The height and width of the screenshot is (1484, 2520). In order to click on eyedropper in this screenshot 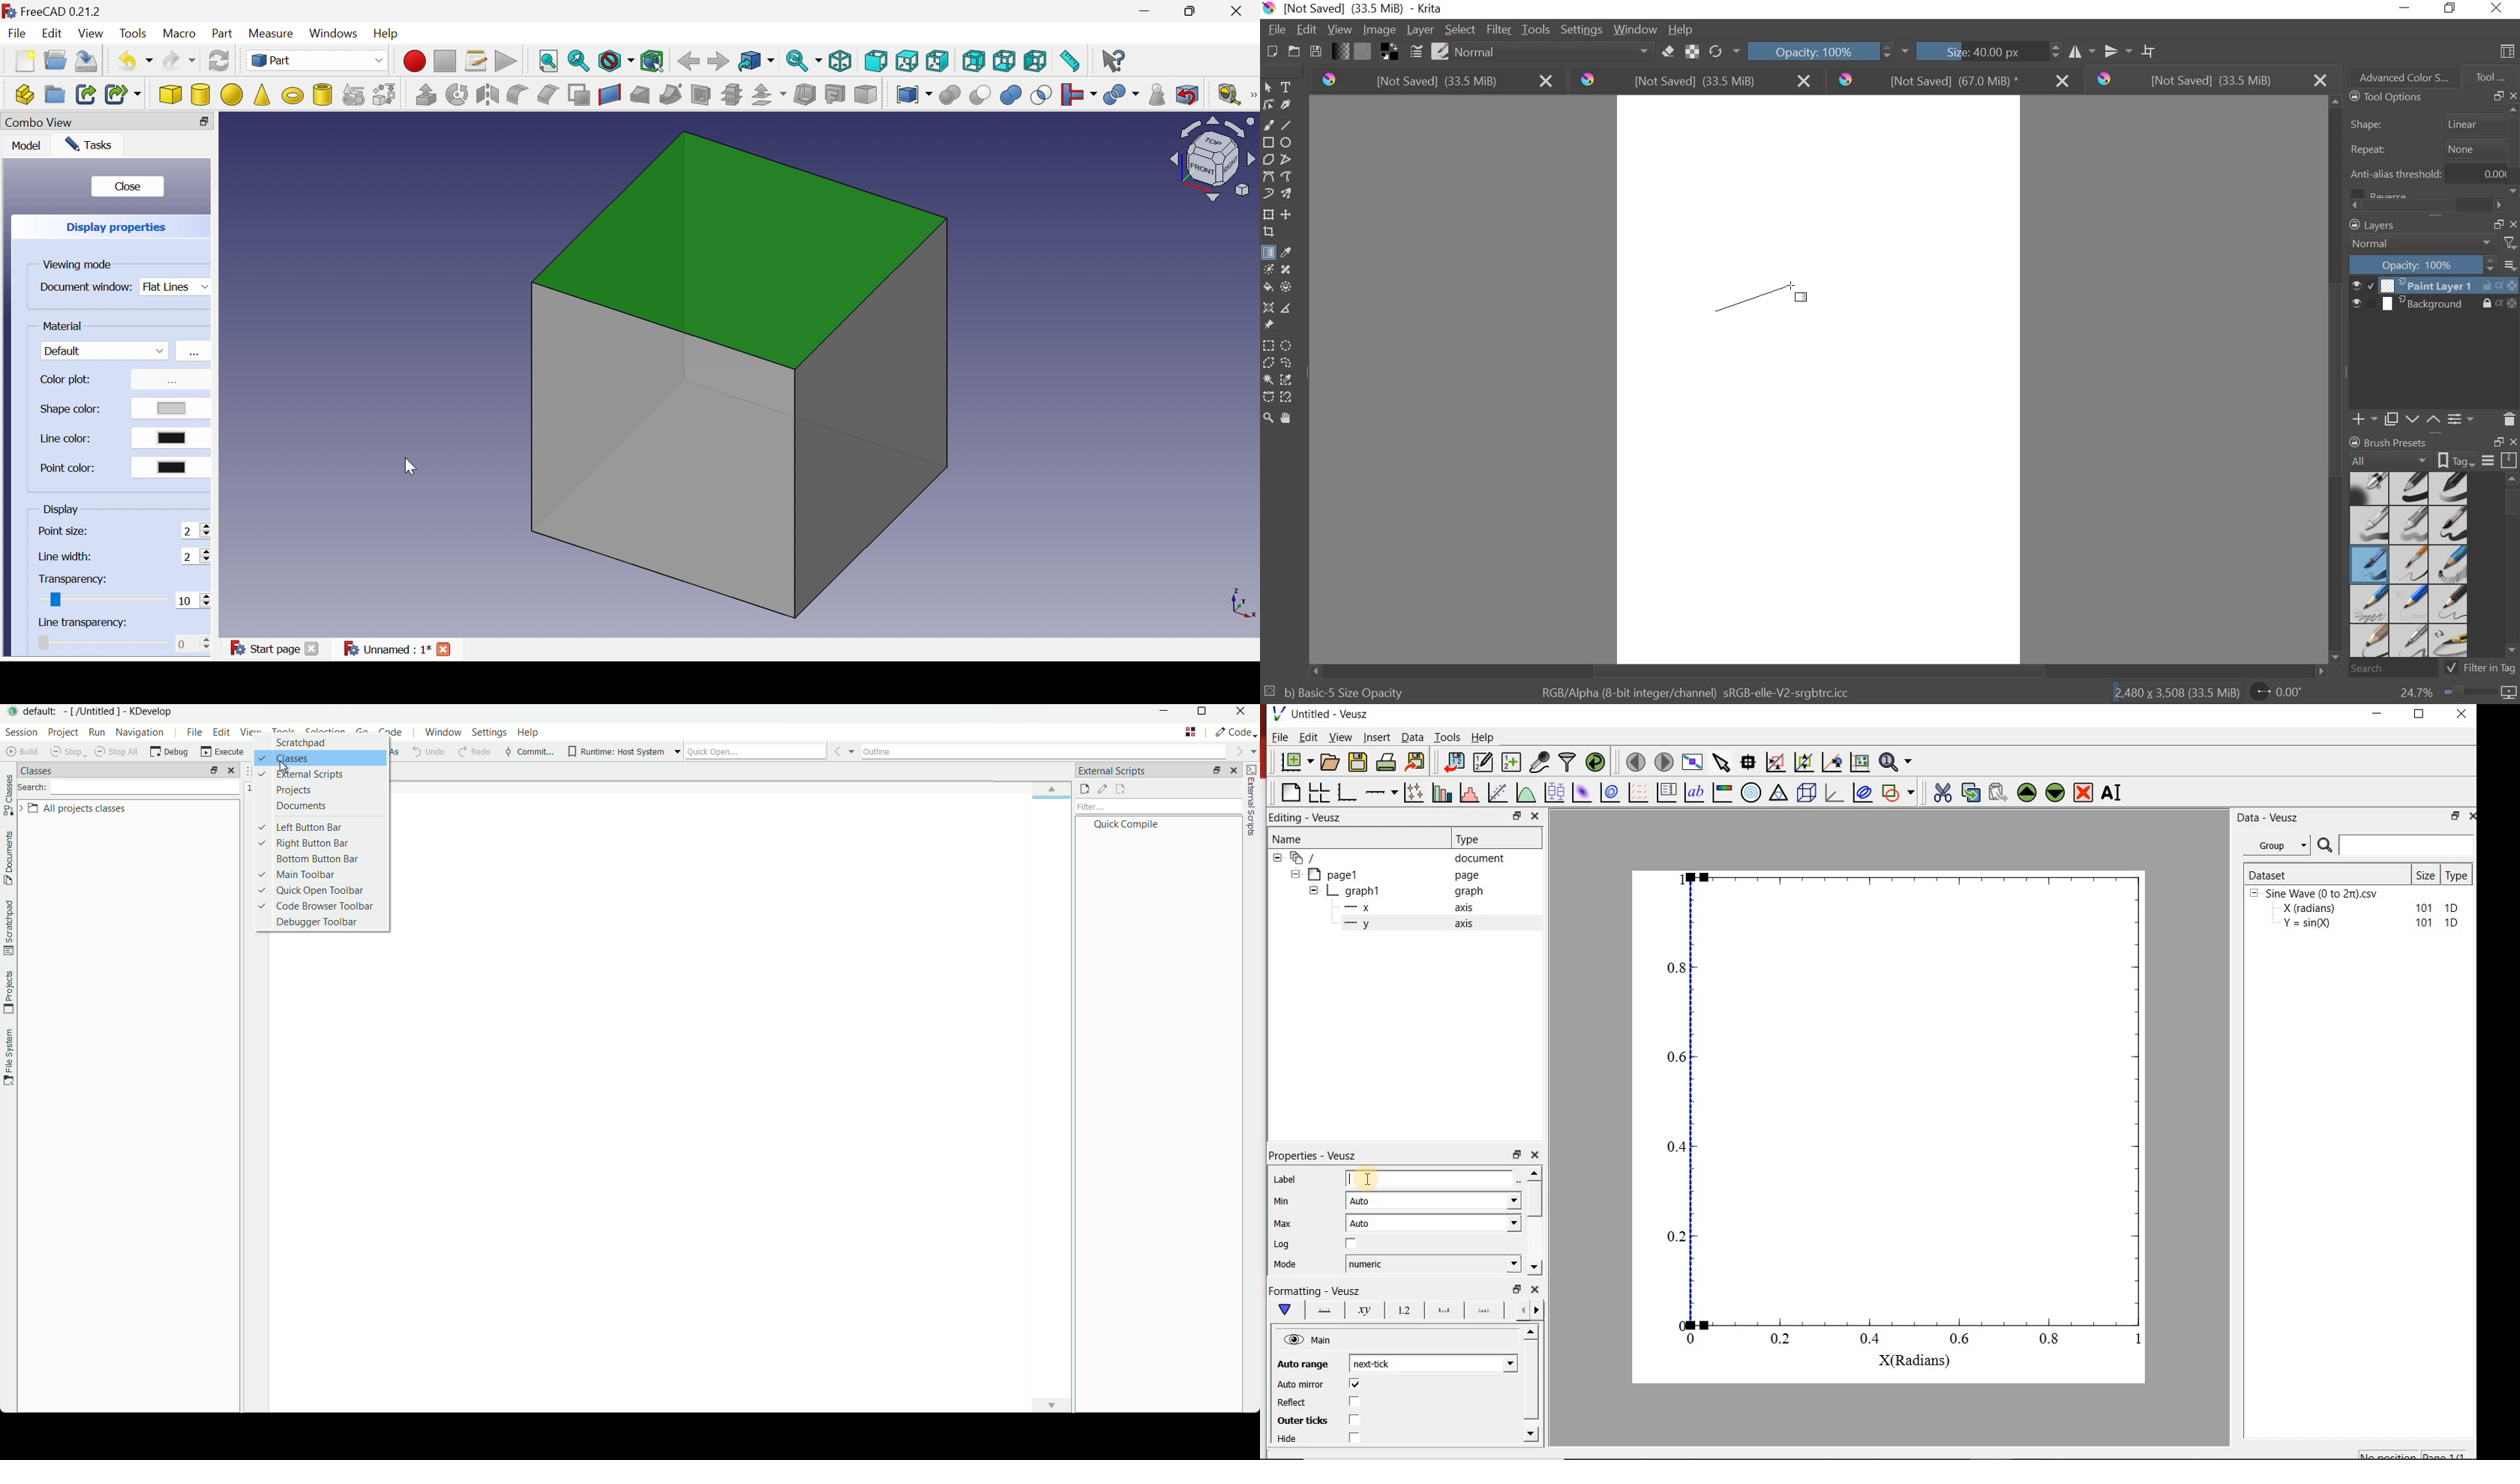, I will do `click(1289, 252)`.